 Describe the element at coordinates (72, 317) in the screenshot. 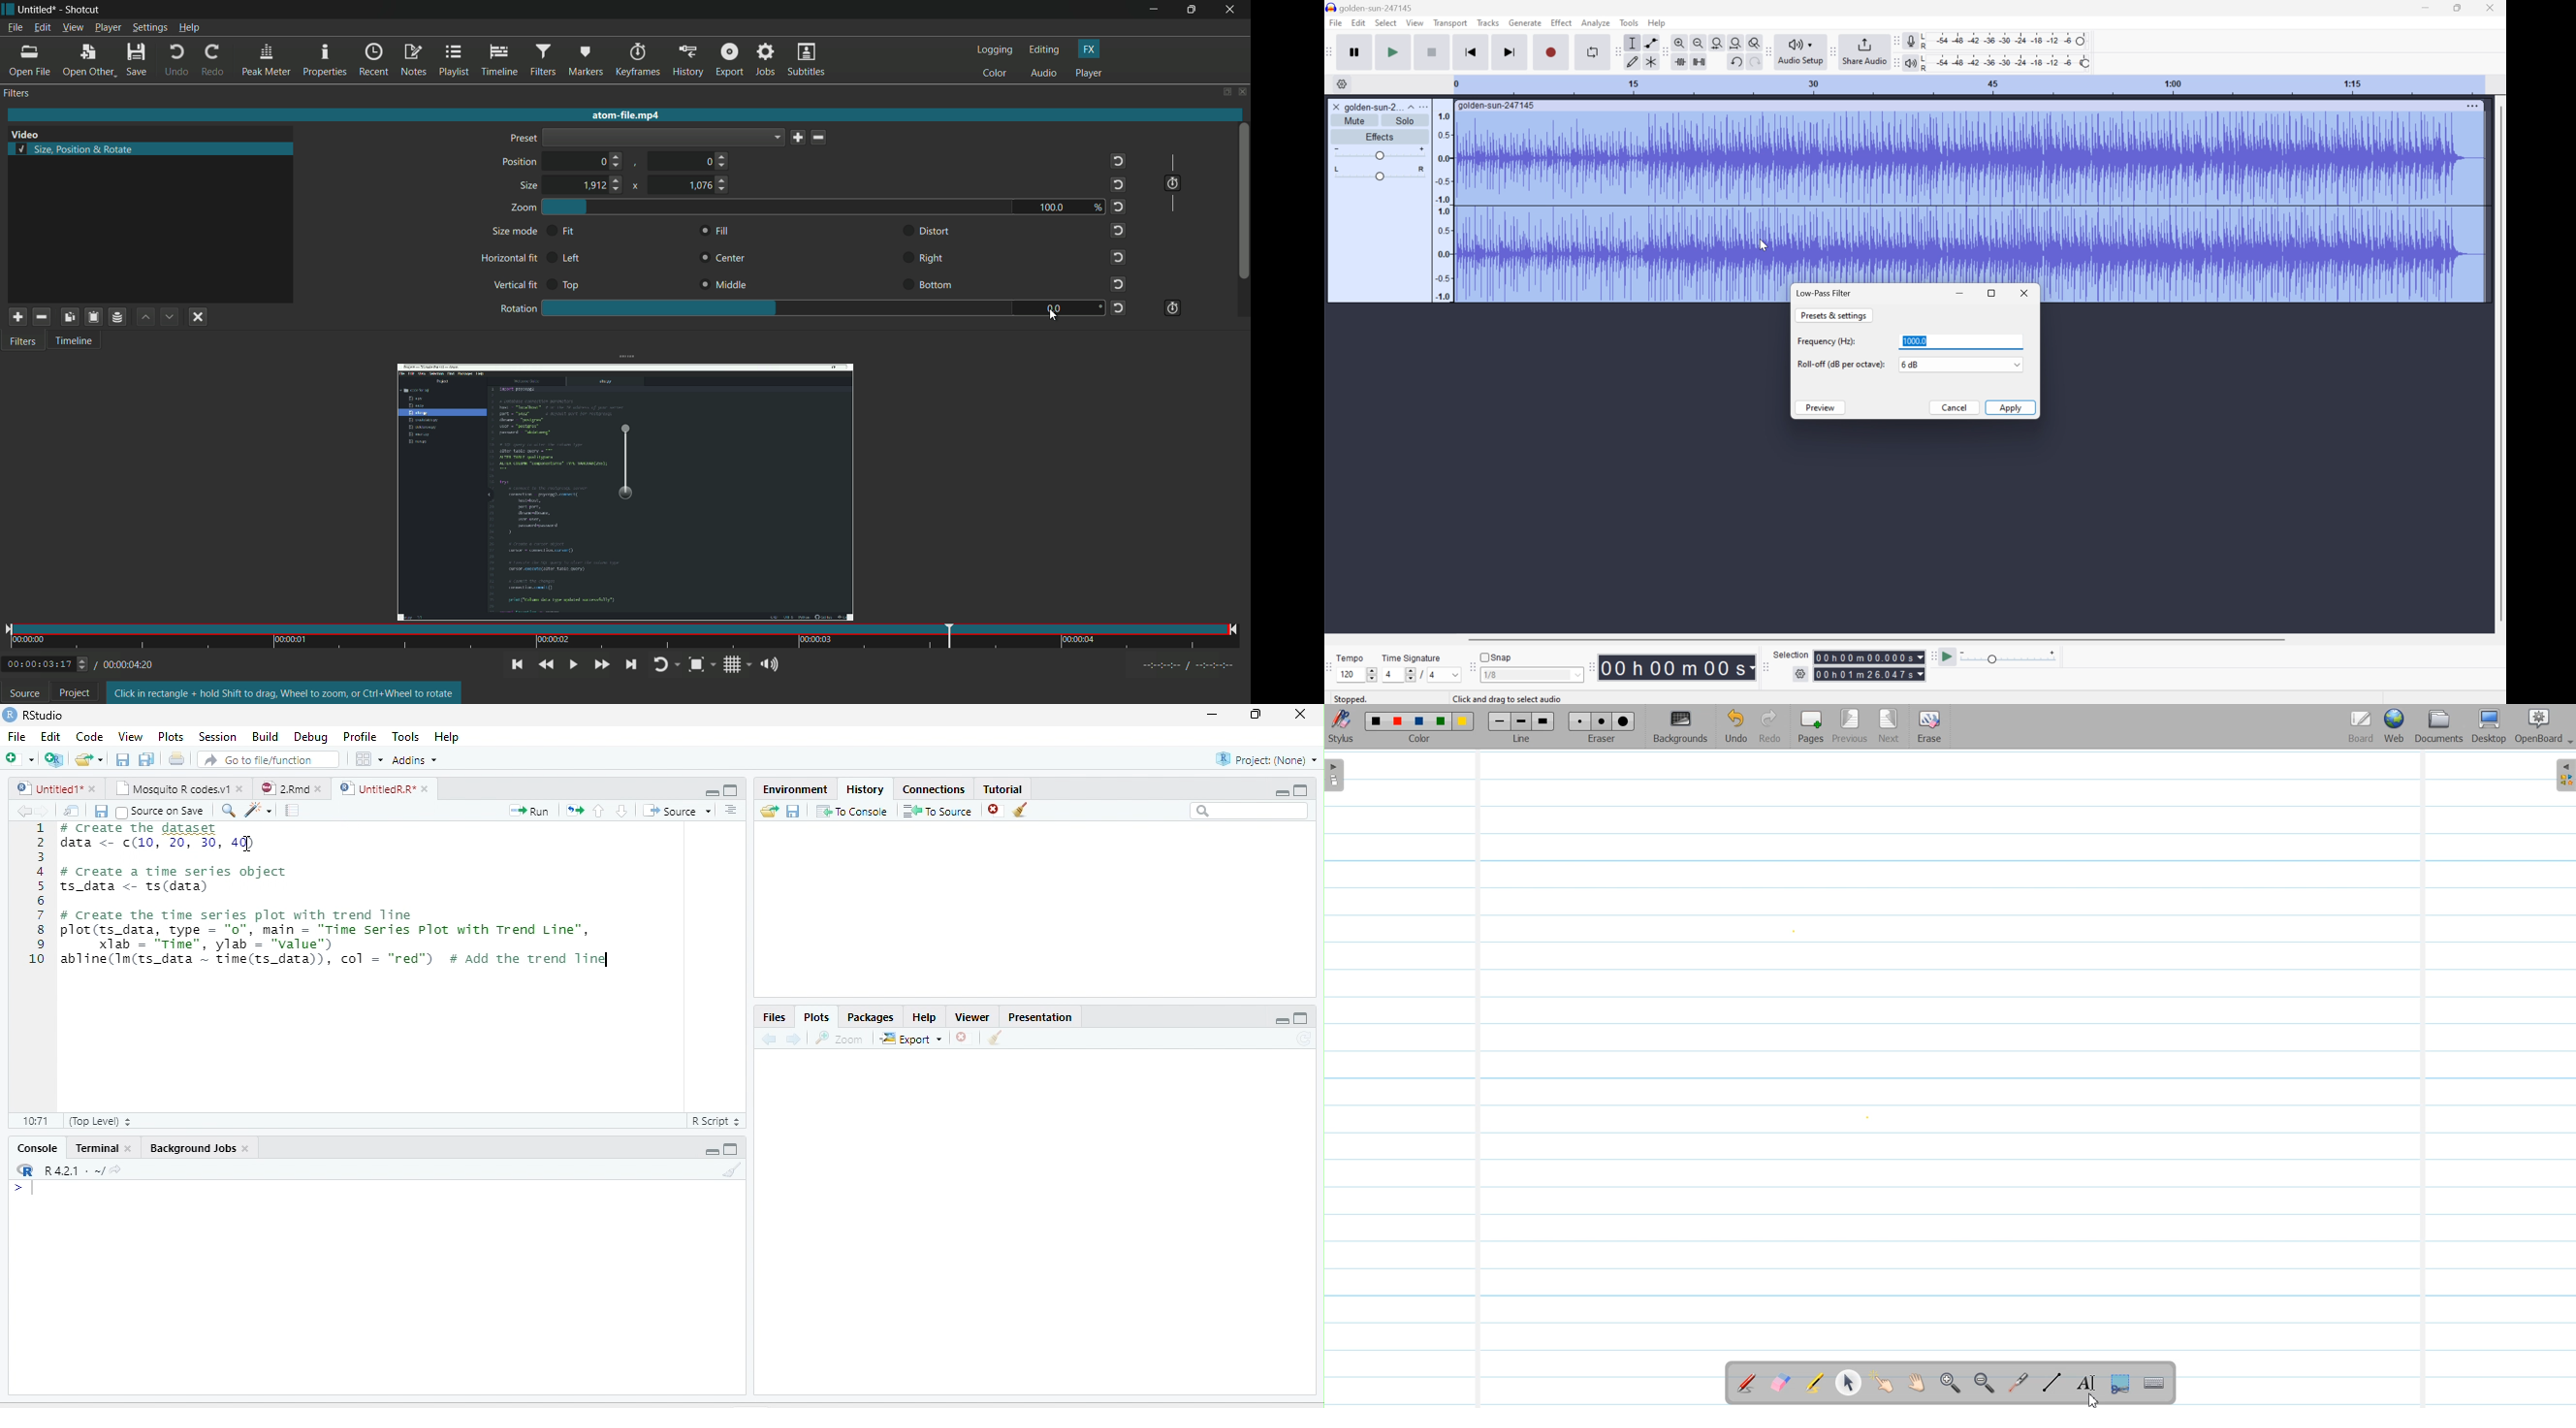

I see `copy selected filter` at that location.